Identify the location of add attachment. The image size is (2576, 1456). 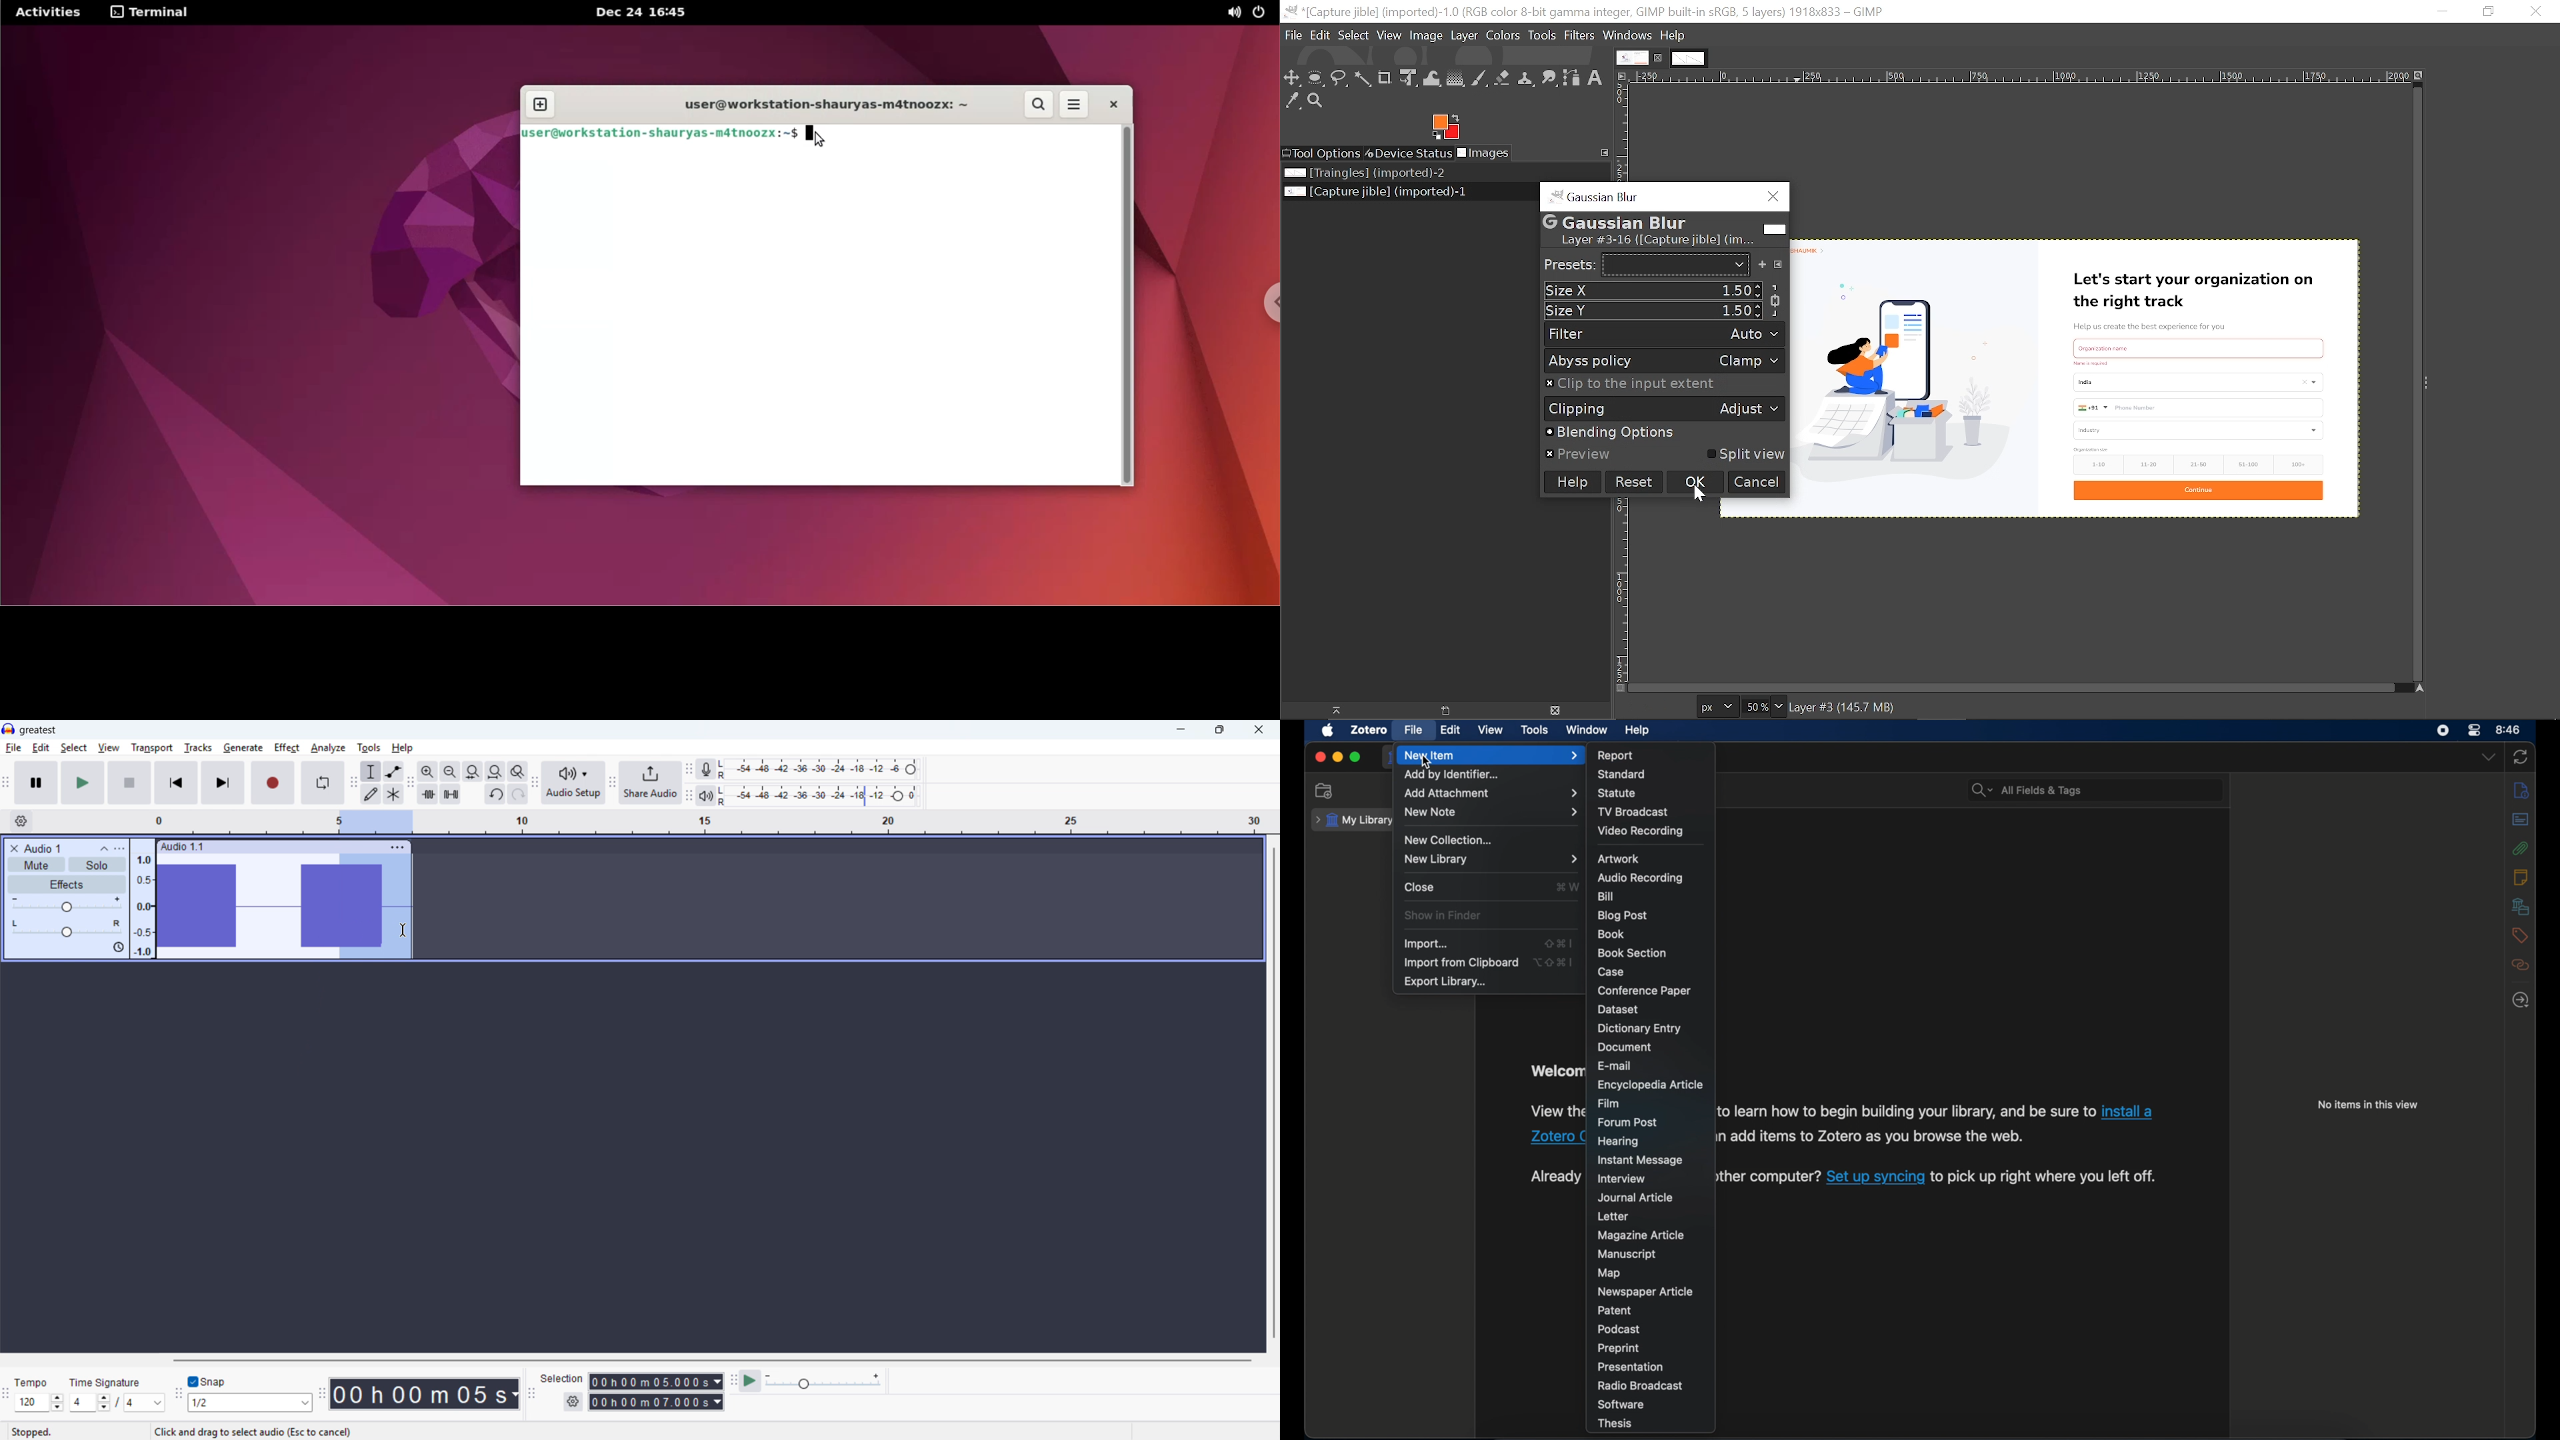
(1489, 794).